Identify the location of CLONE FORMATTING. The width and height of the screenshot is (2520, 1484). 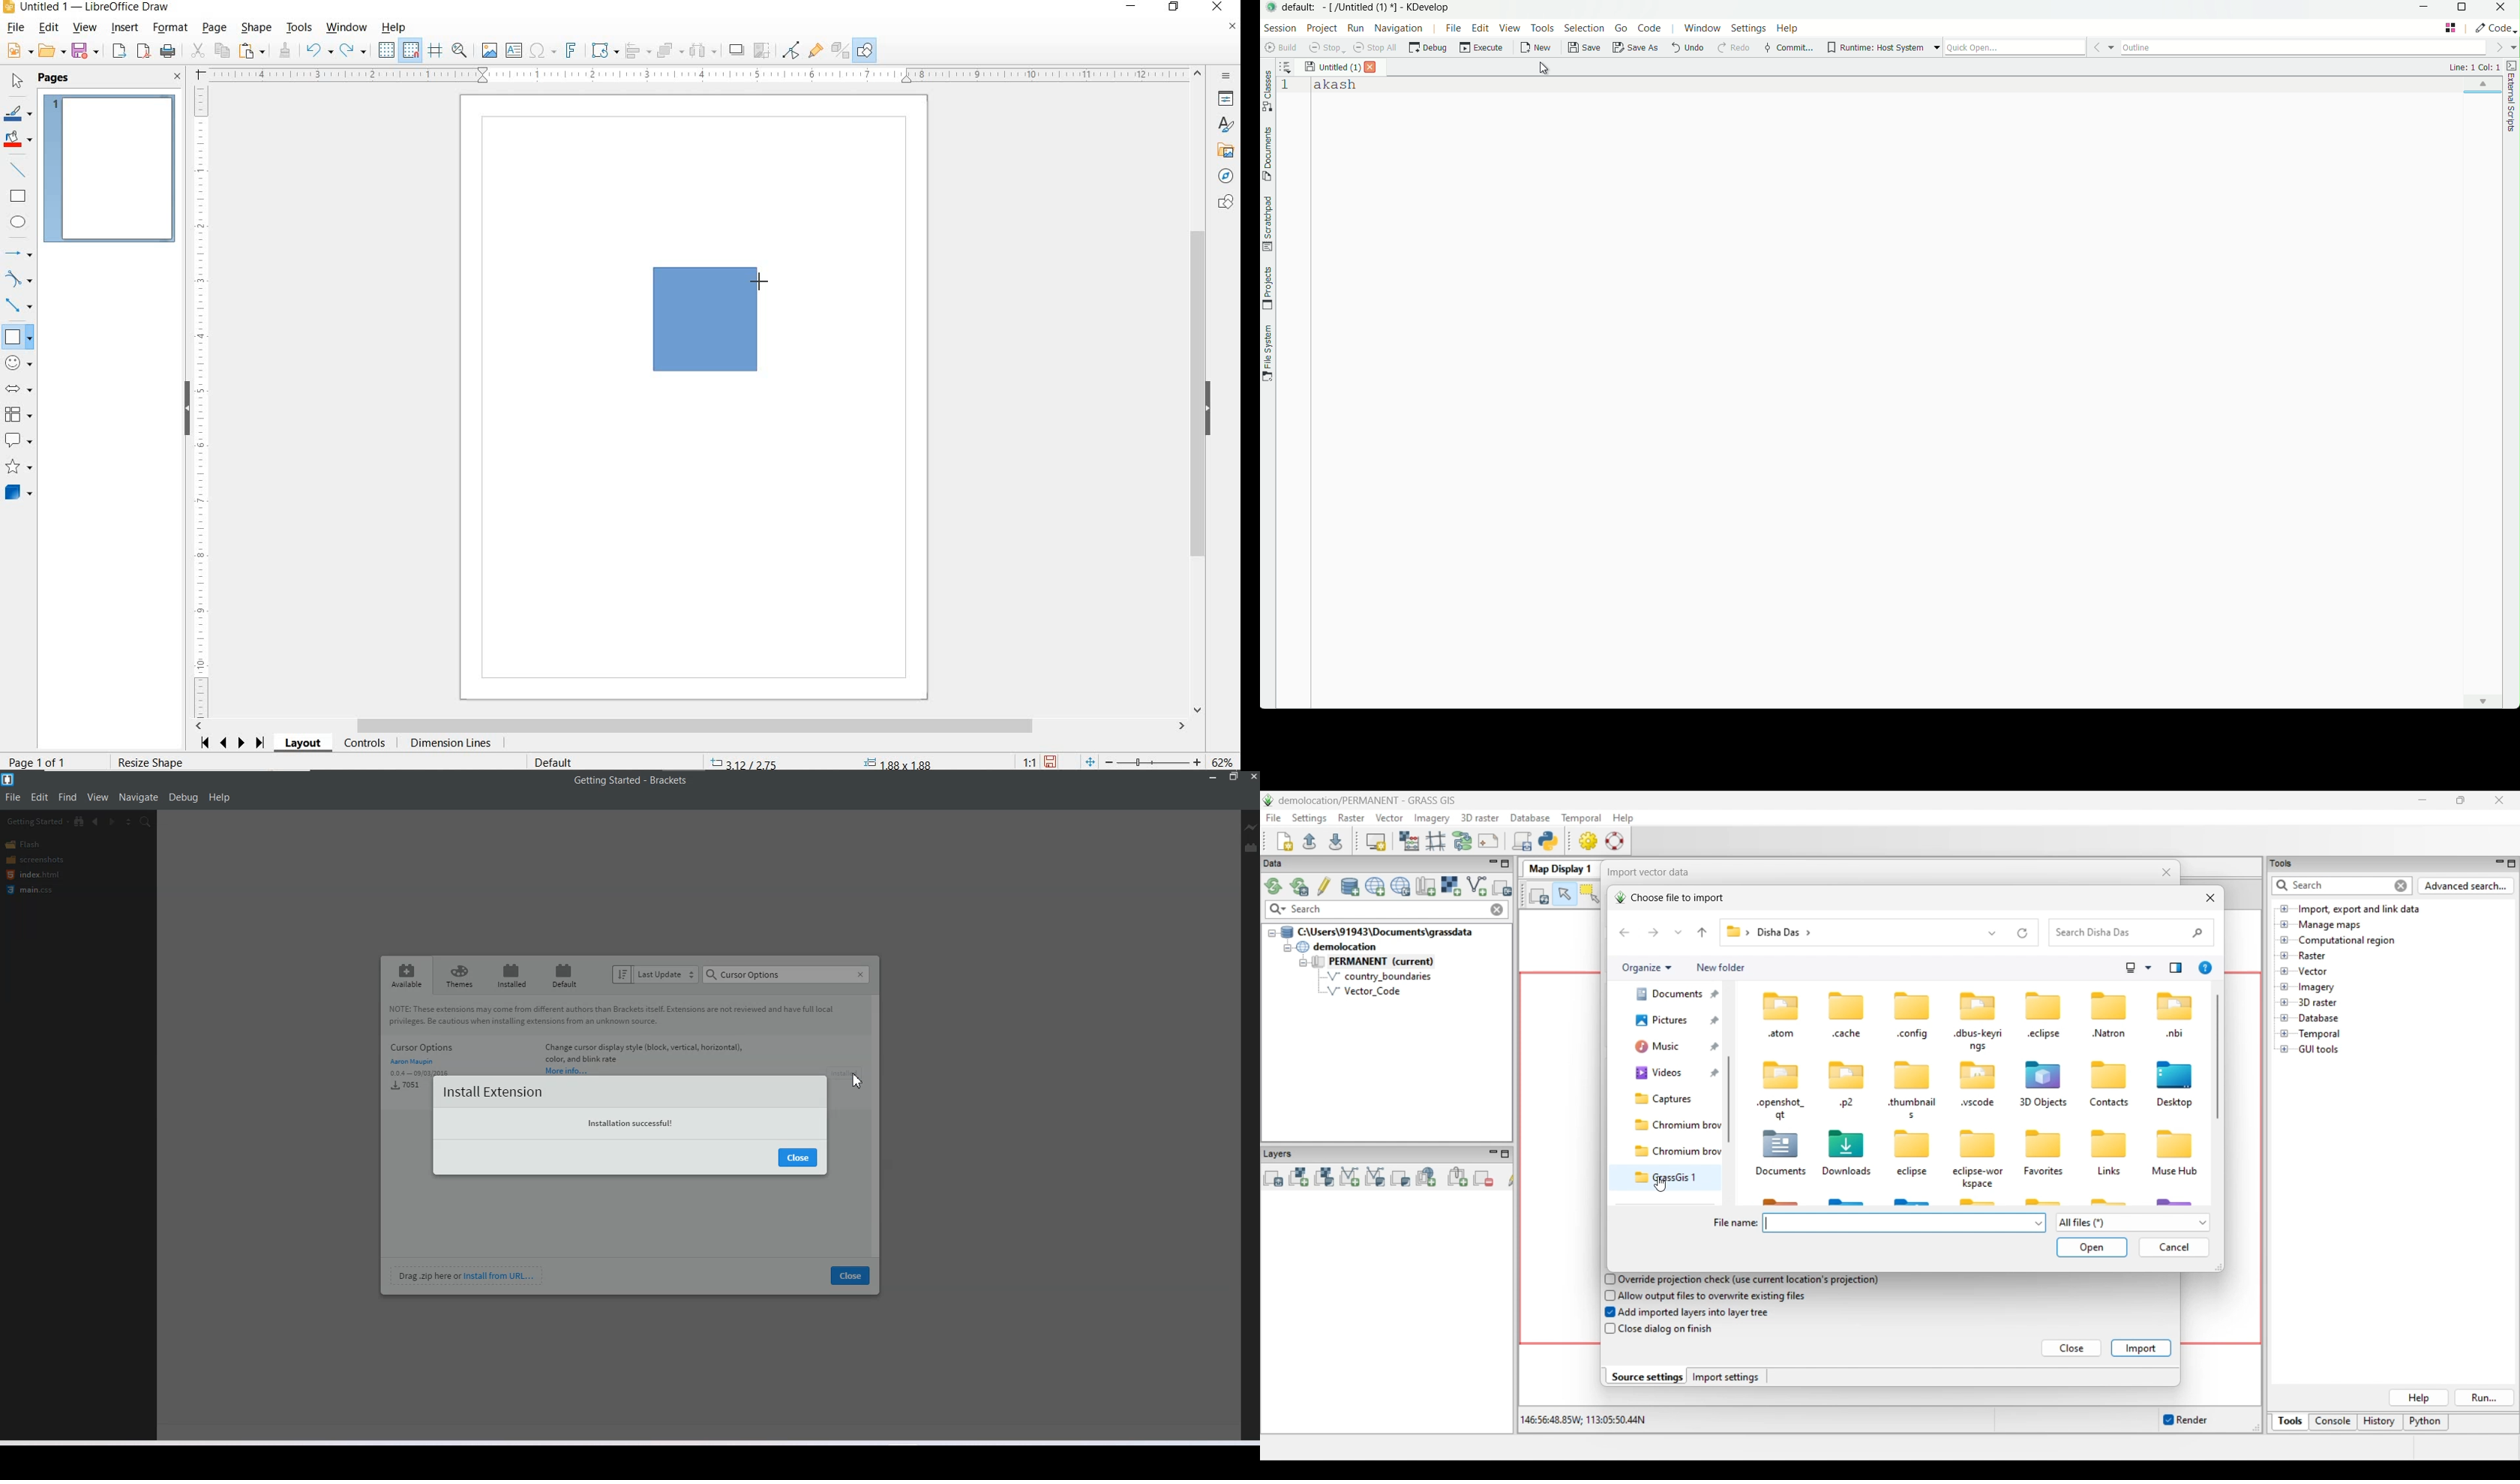
(284, 51).